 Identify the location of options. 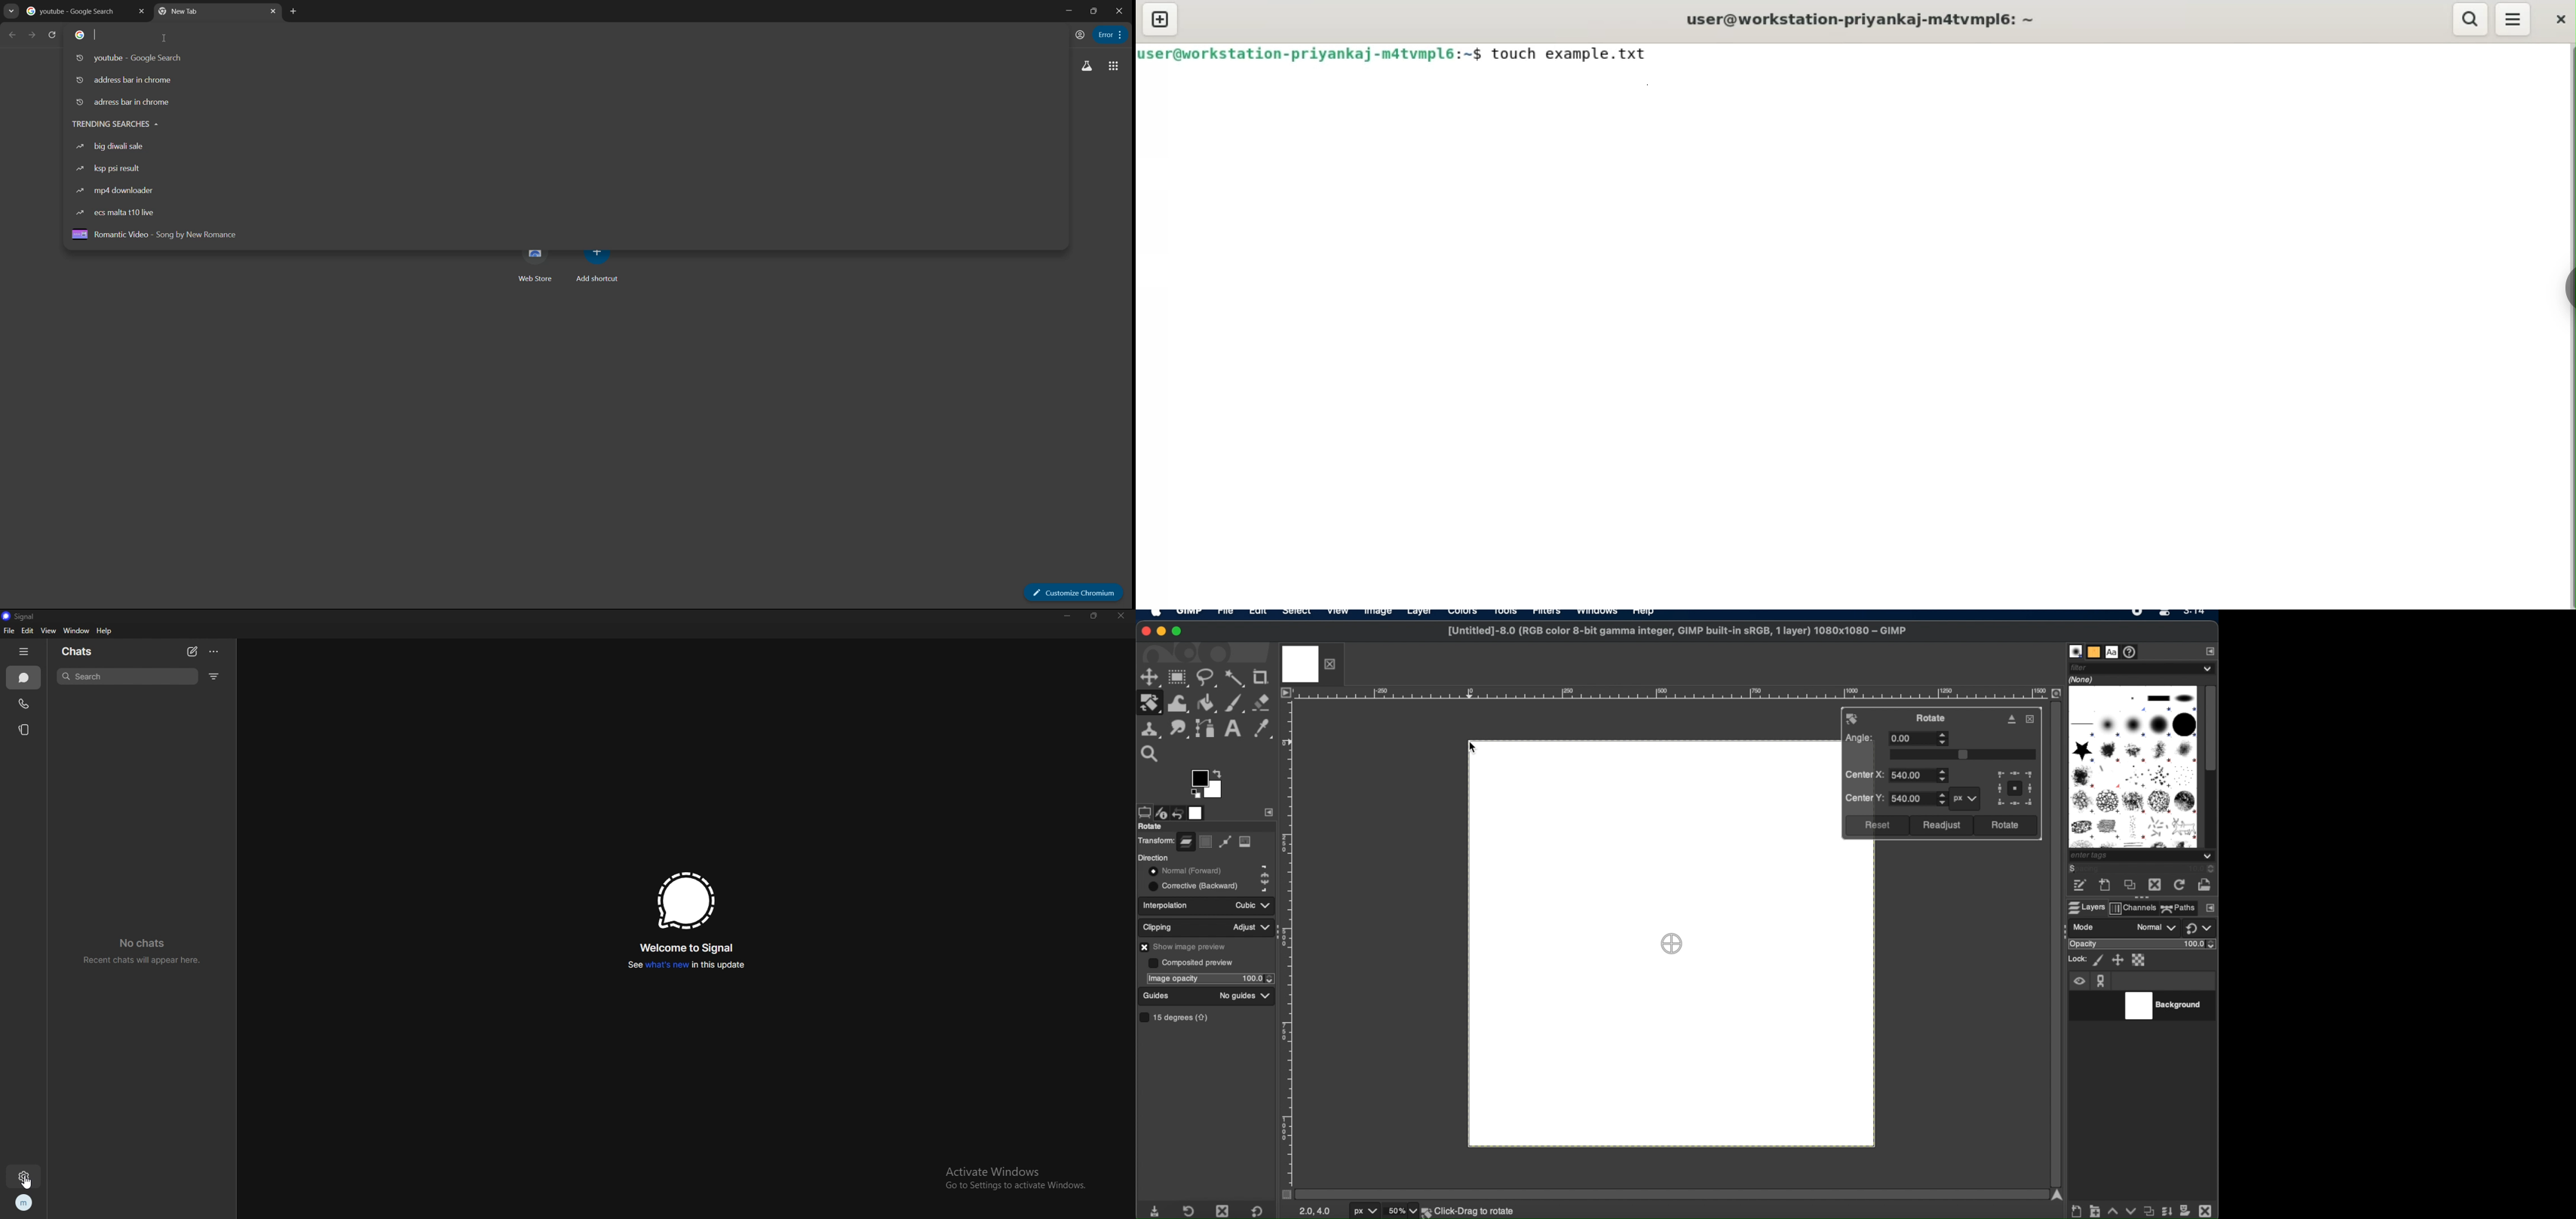
(215, 652).